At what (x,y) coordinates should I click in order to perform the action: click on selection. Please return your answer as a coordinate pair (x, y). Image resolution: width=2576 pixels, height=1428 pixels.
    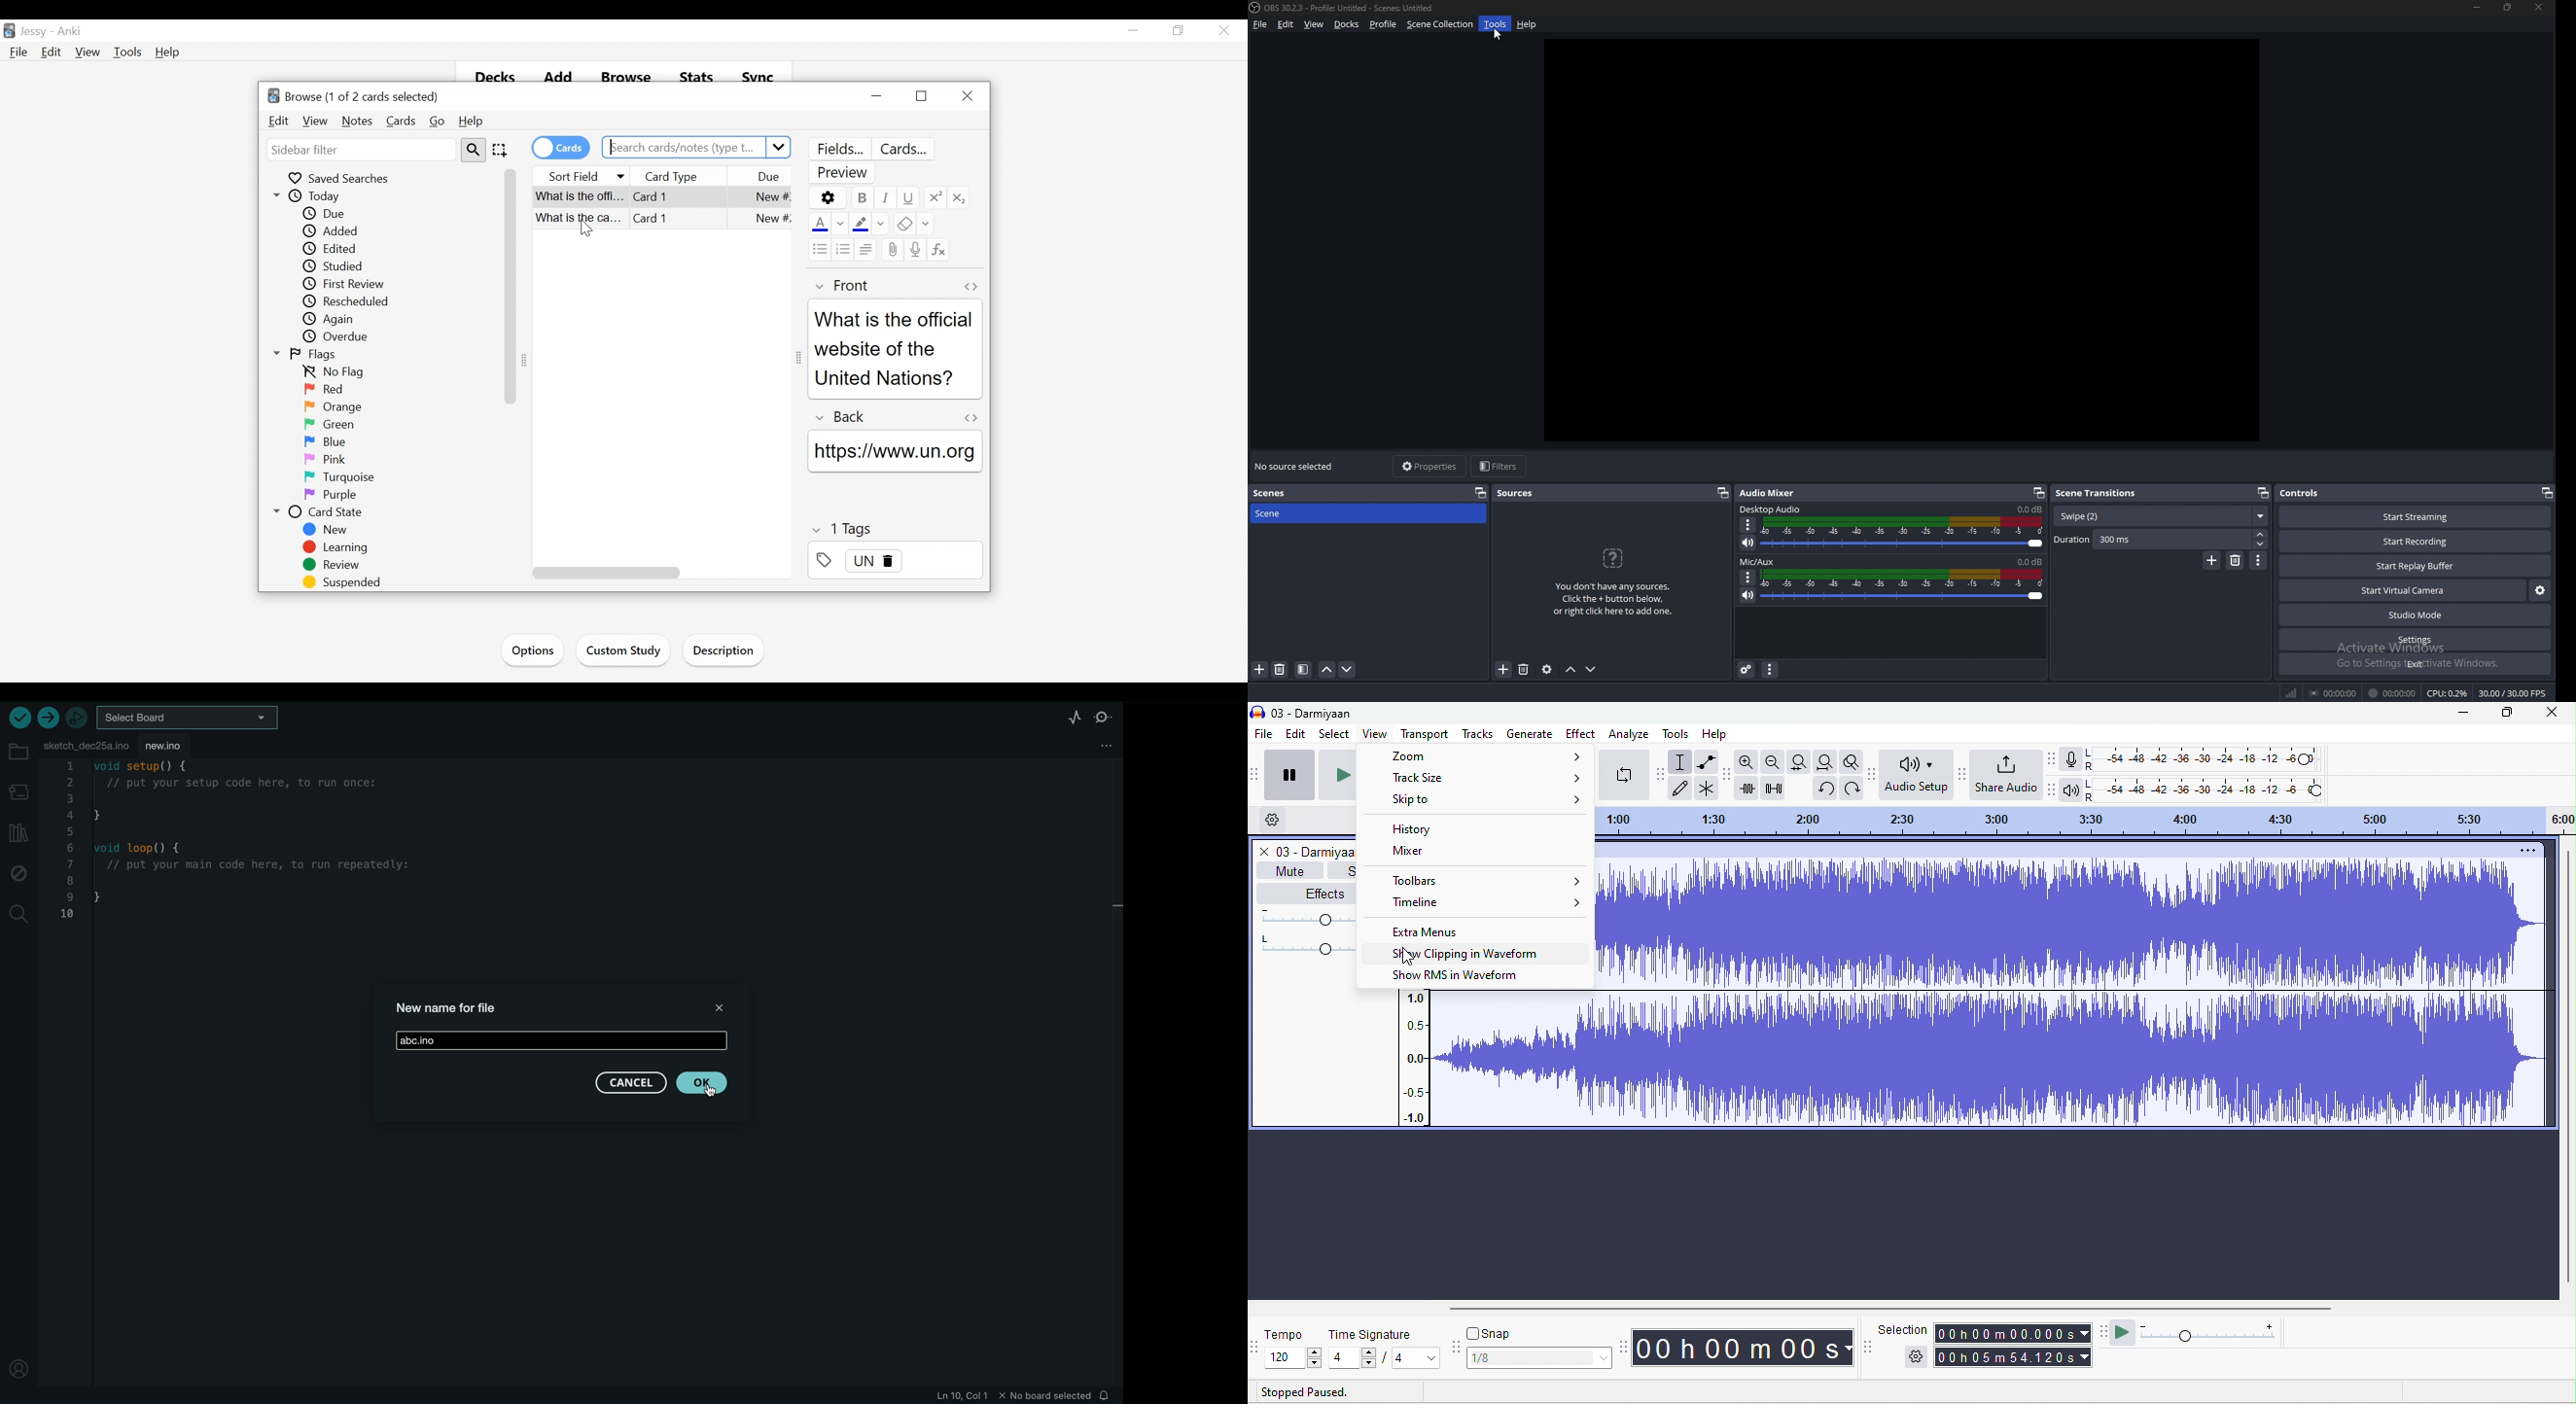
    Looking at the image, I should click on (1681, 760).